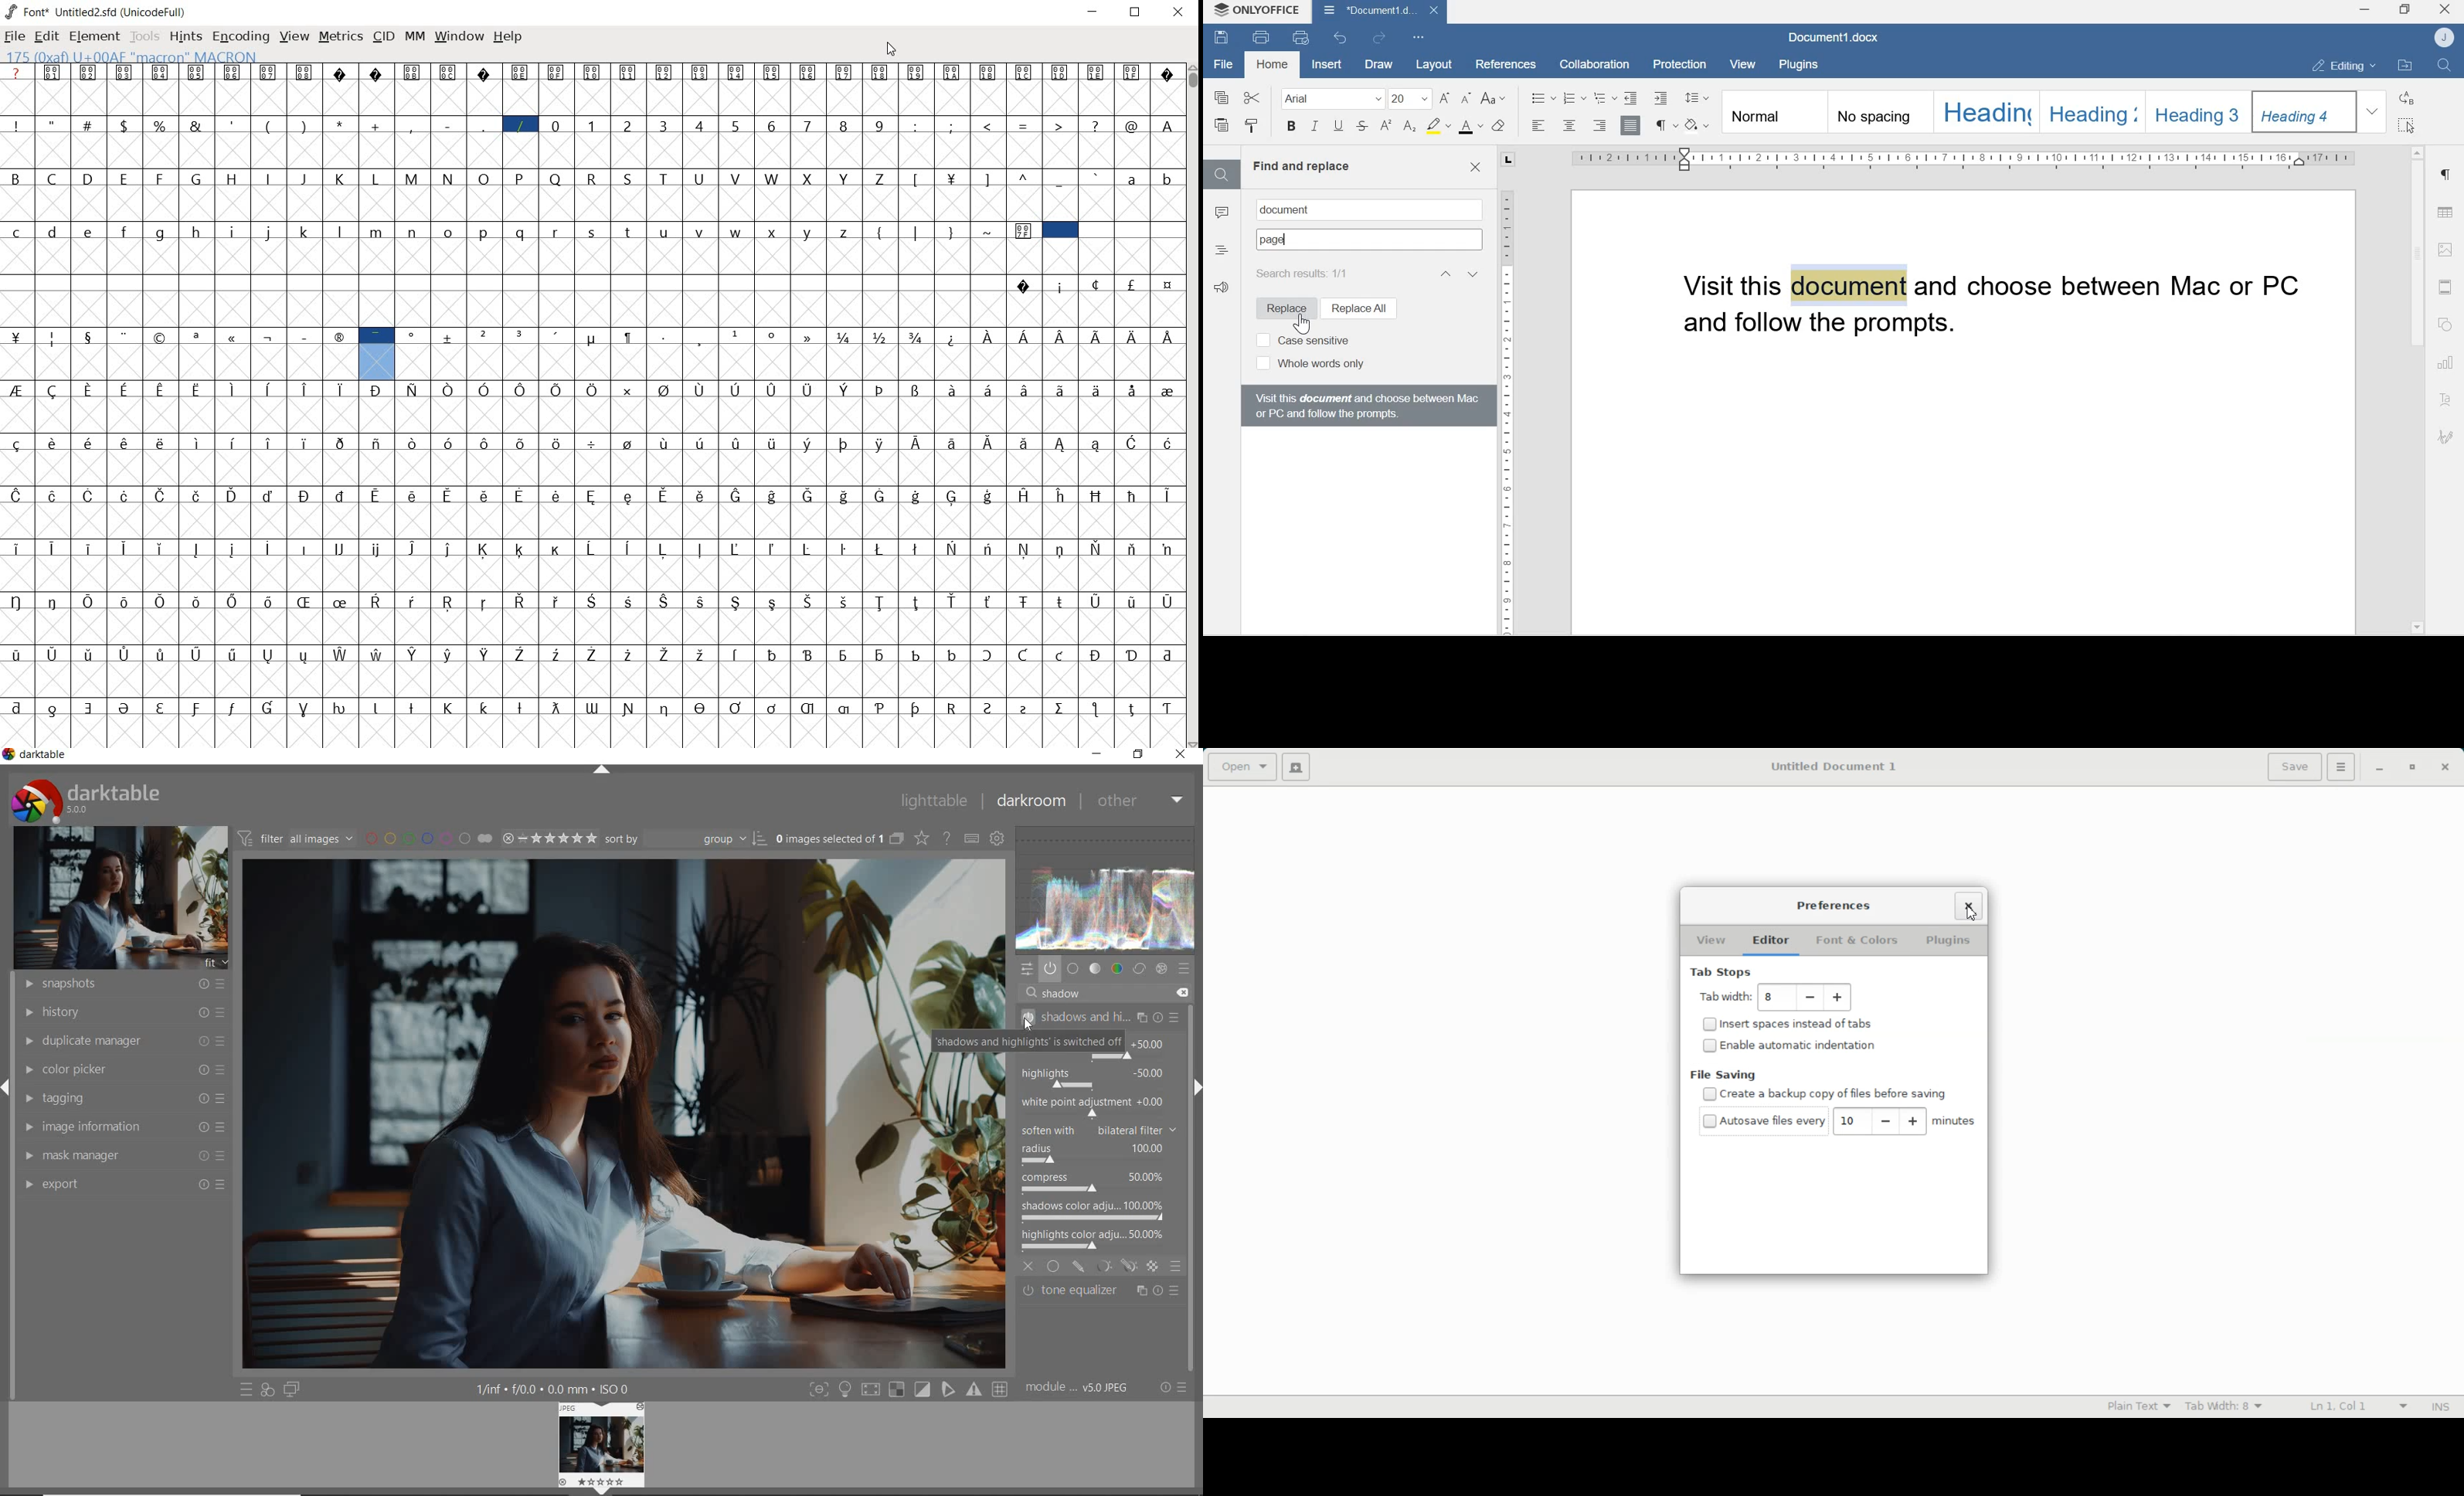 The image size is (2464, 1512). I want to click on Highlight color, so click(1438, 125).